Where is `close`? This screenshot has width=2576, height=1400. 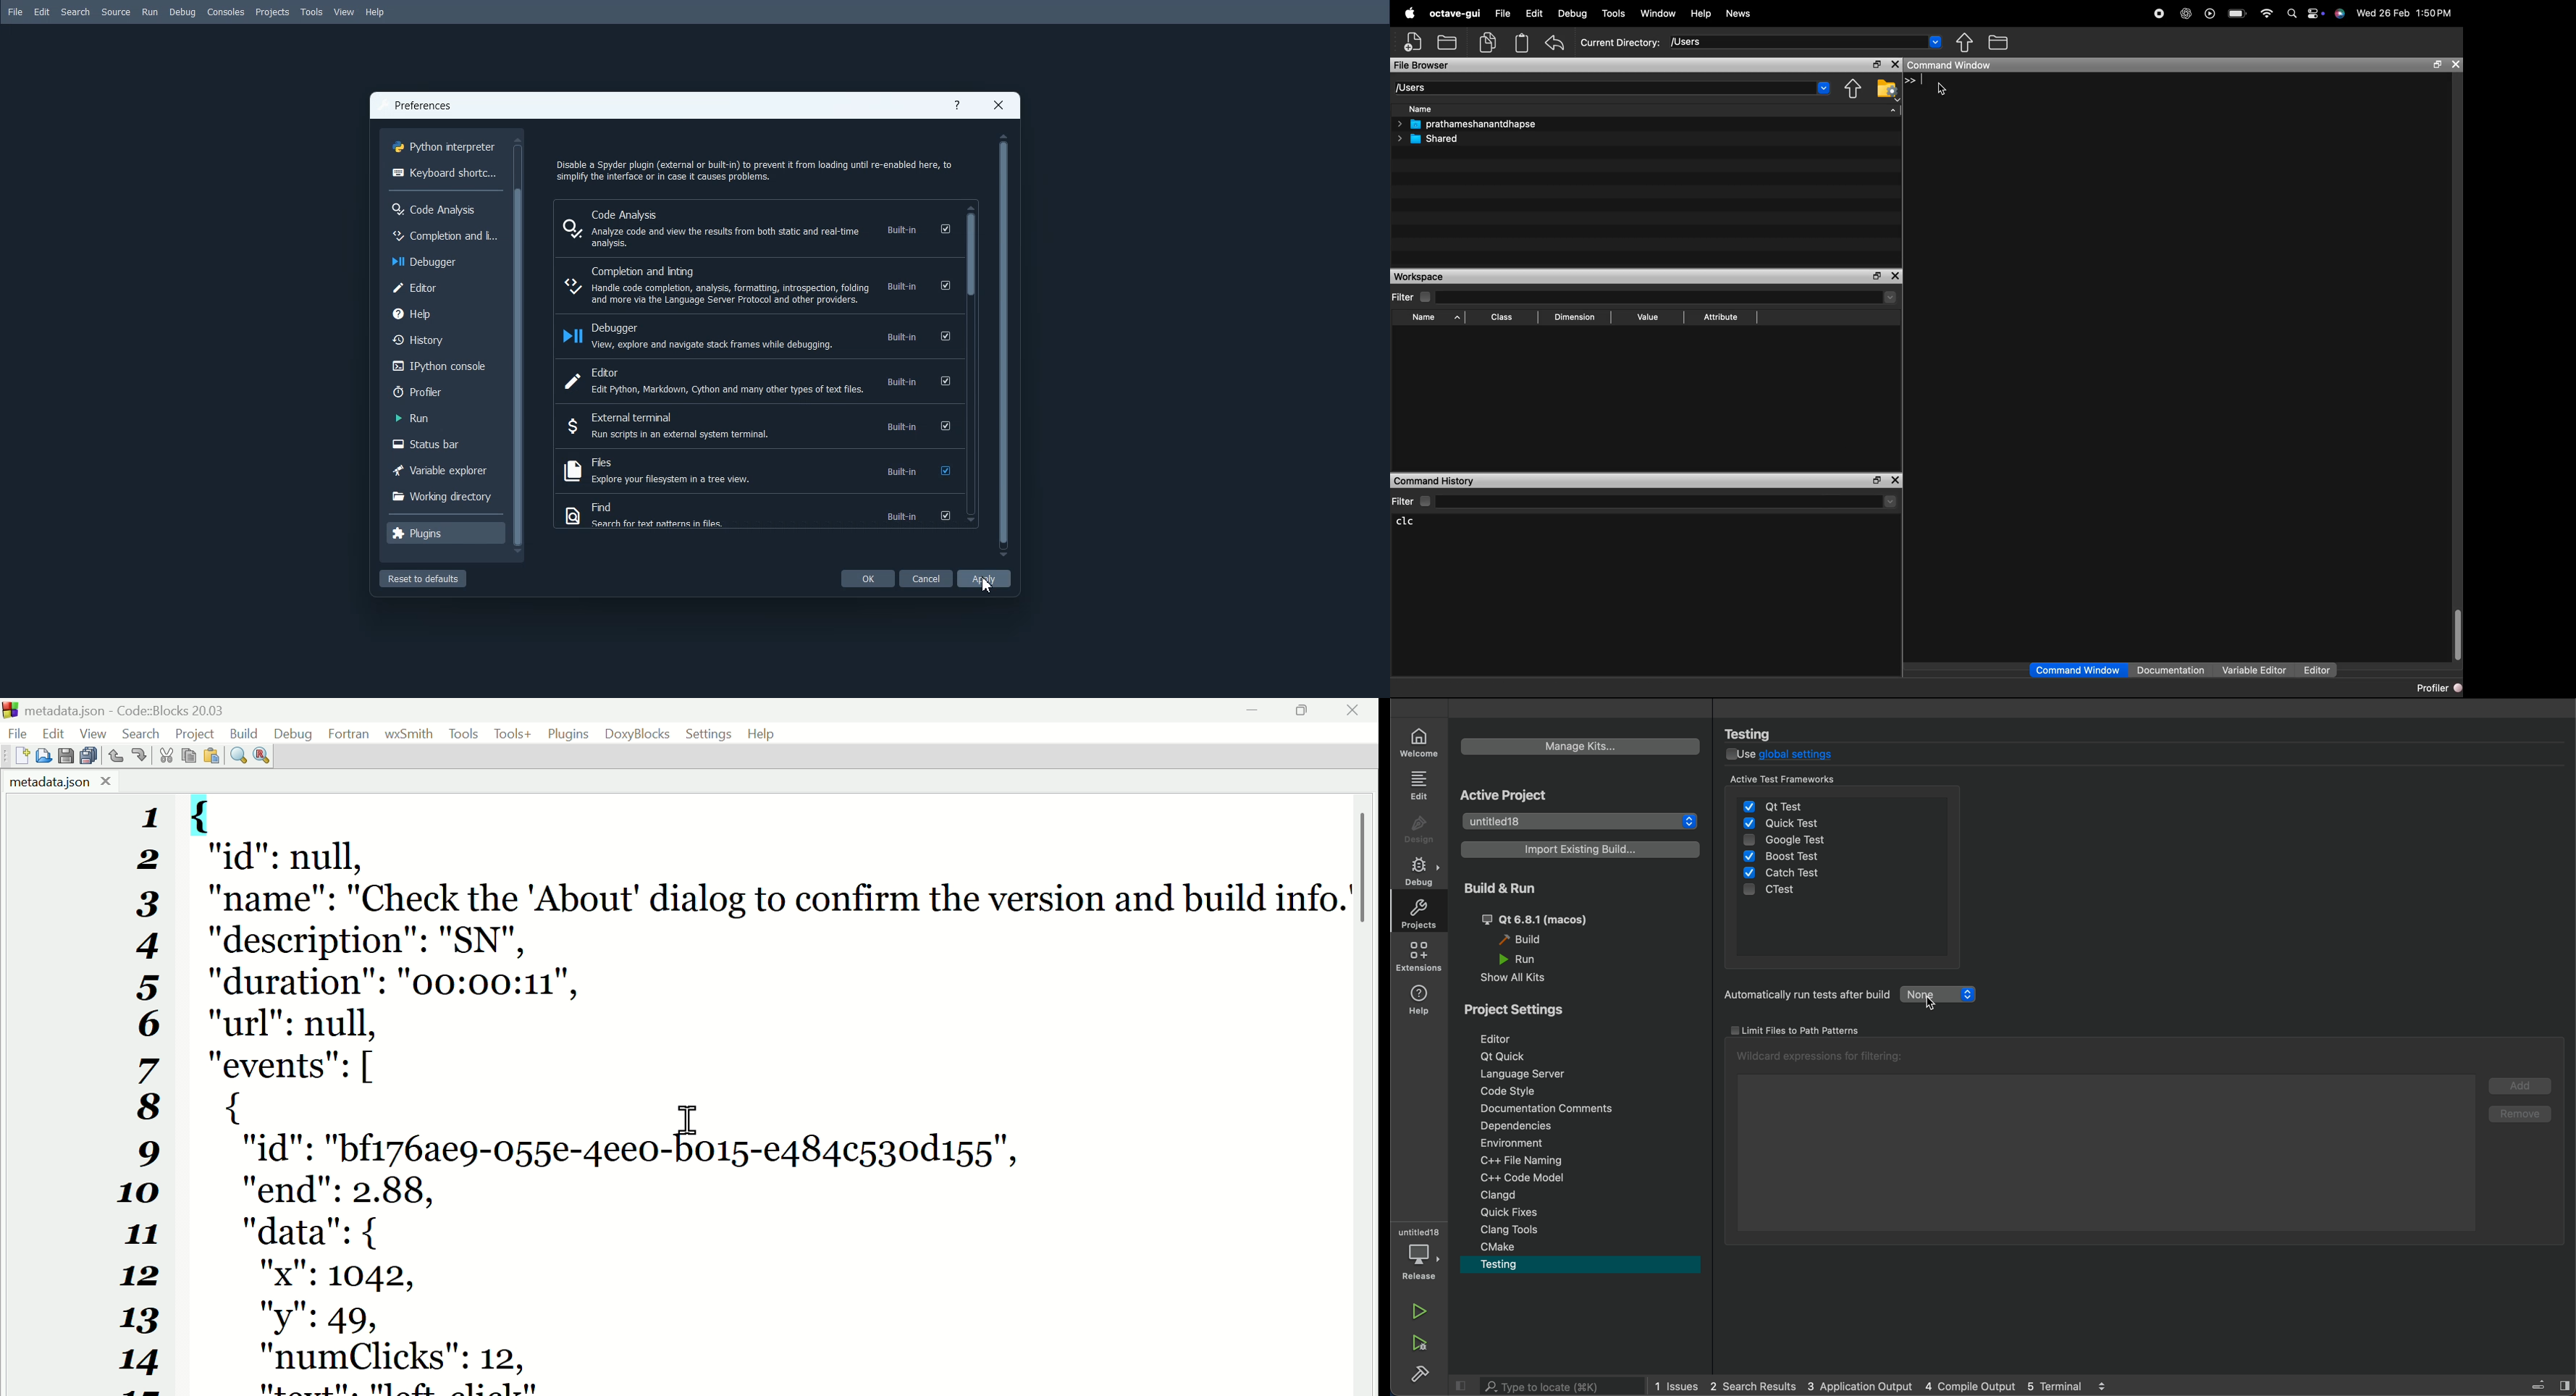
close is located at coordinates (1895, 480).